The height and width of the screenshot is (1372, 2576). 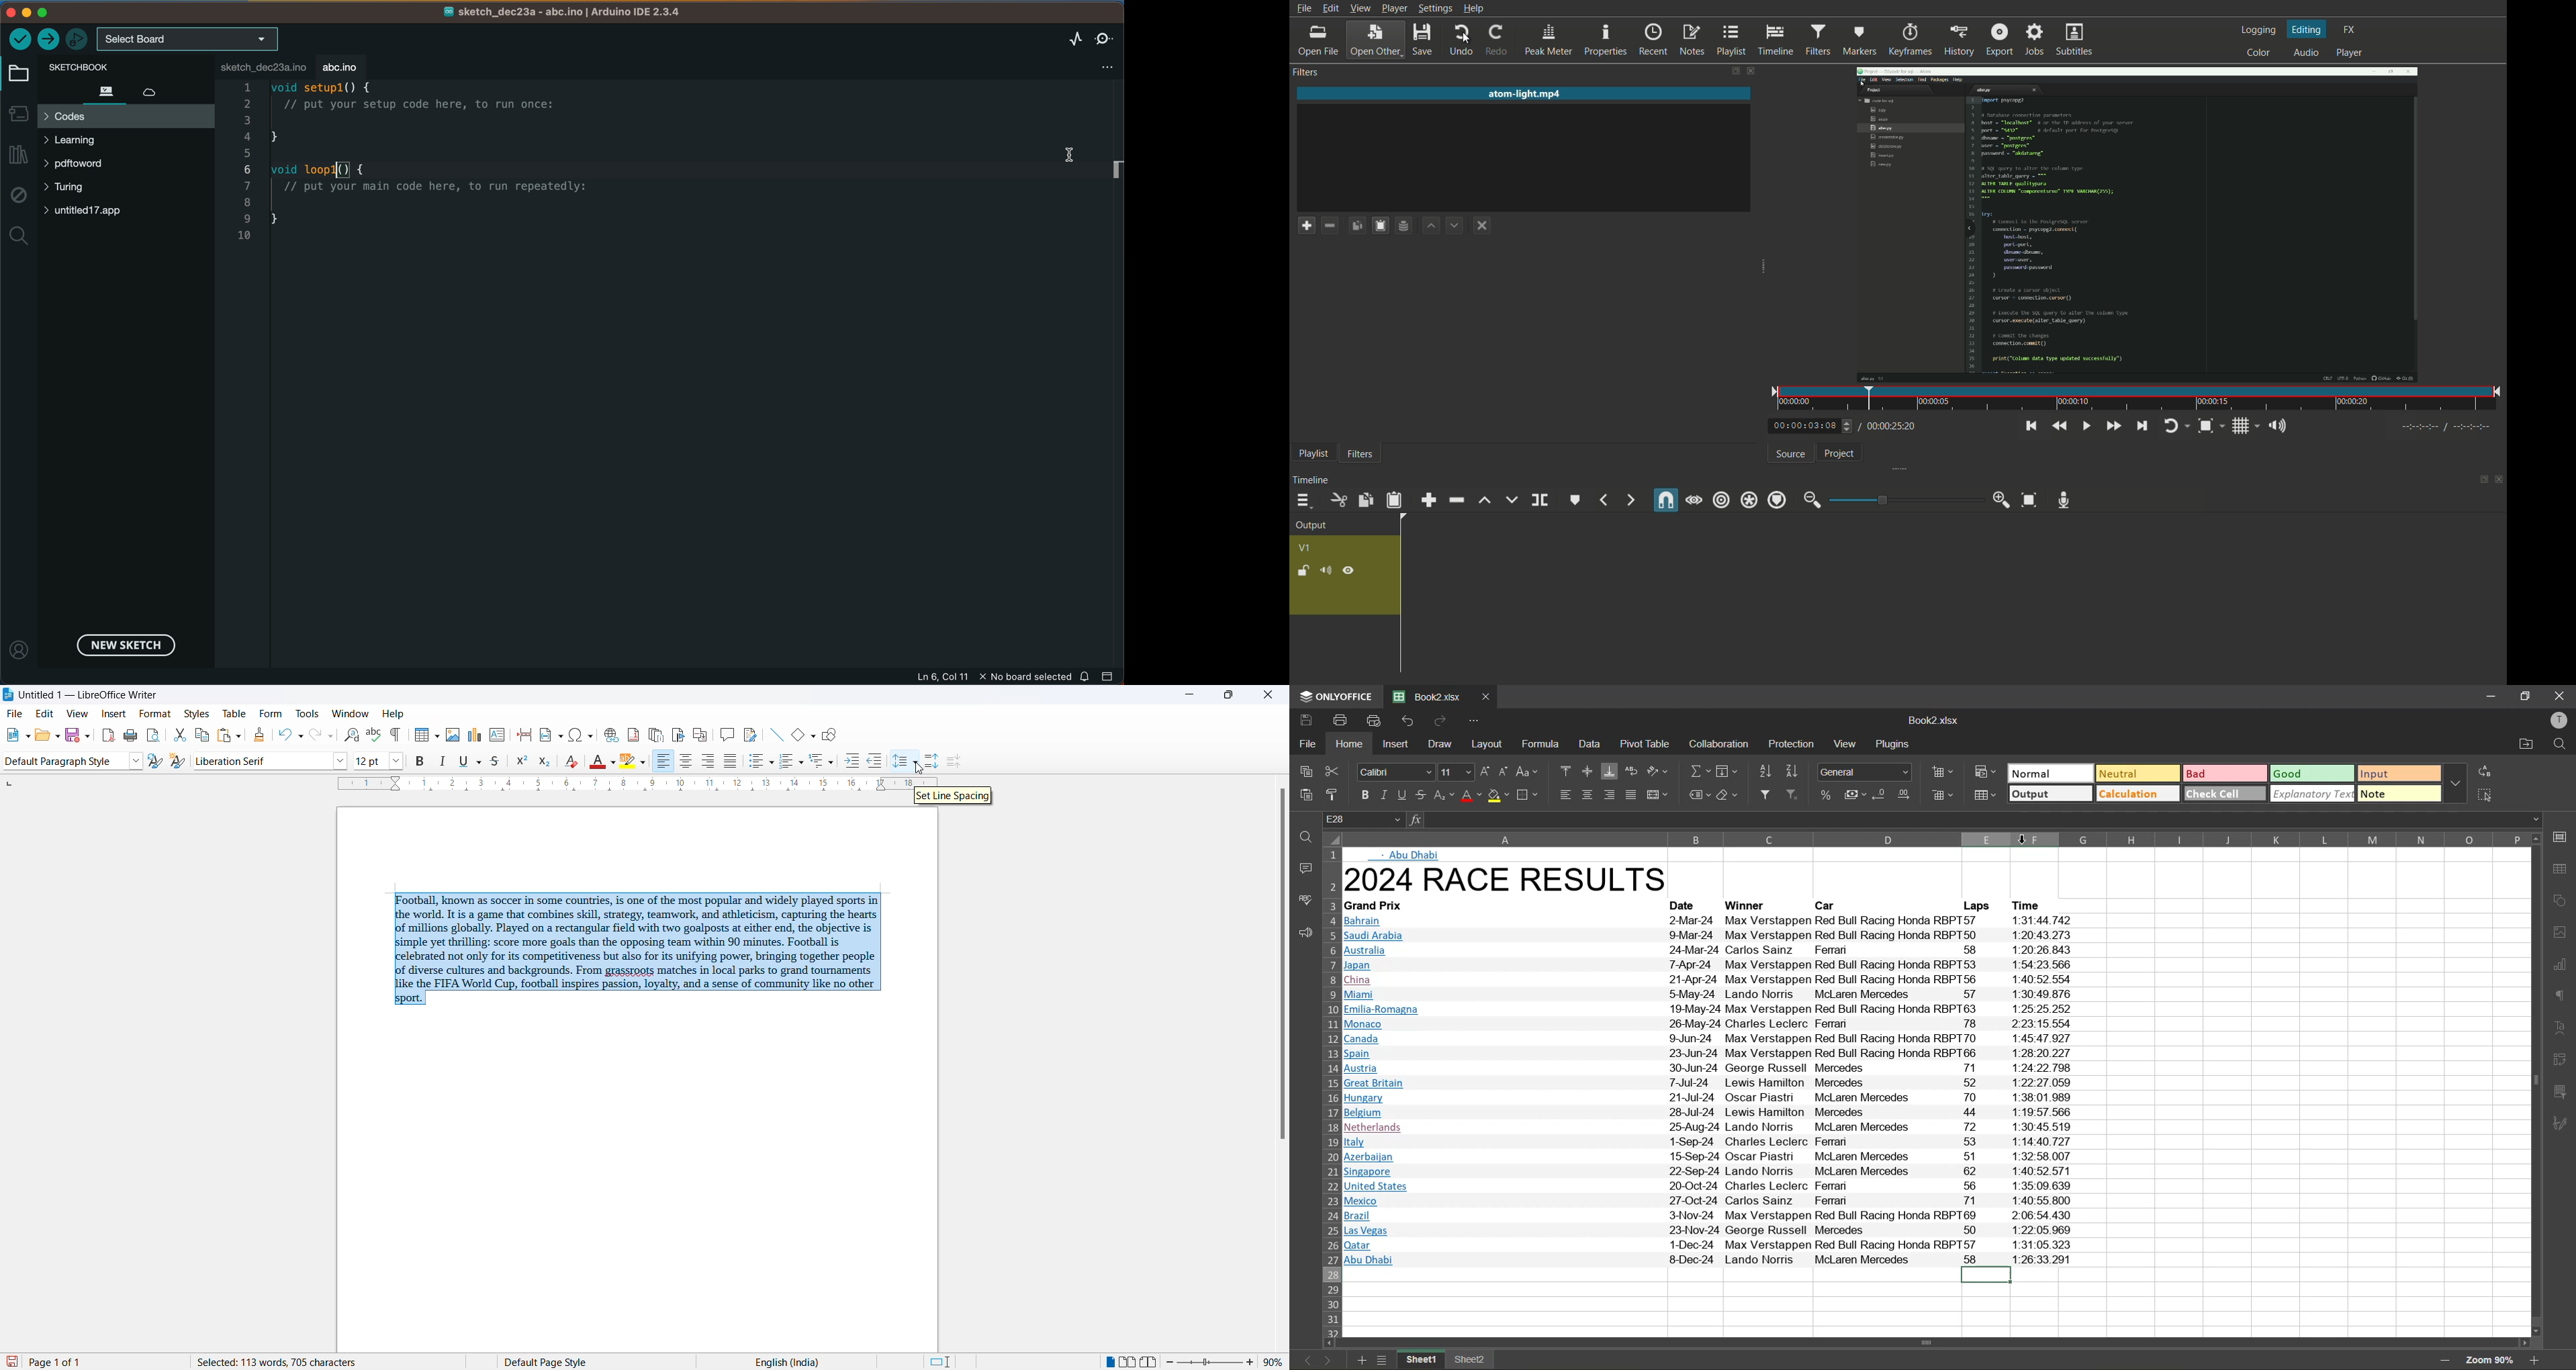 What do you see at coordinates (224, 735) in the screenshot?
I see `paste` at bounding box center [224, 735].